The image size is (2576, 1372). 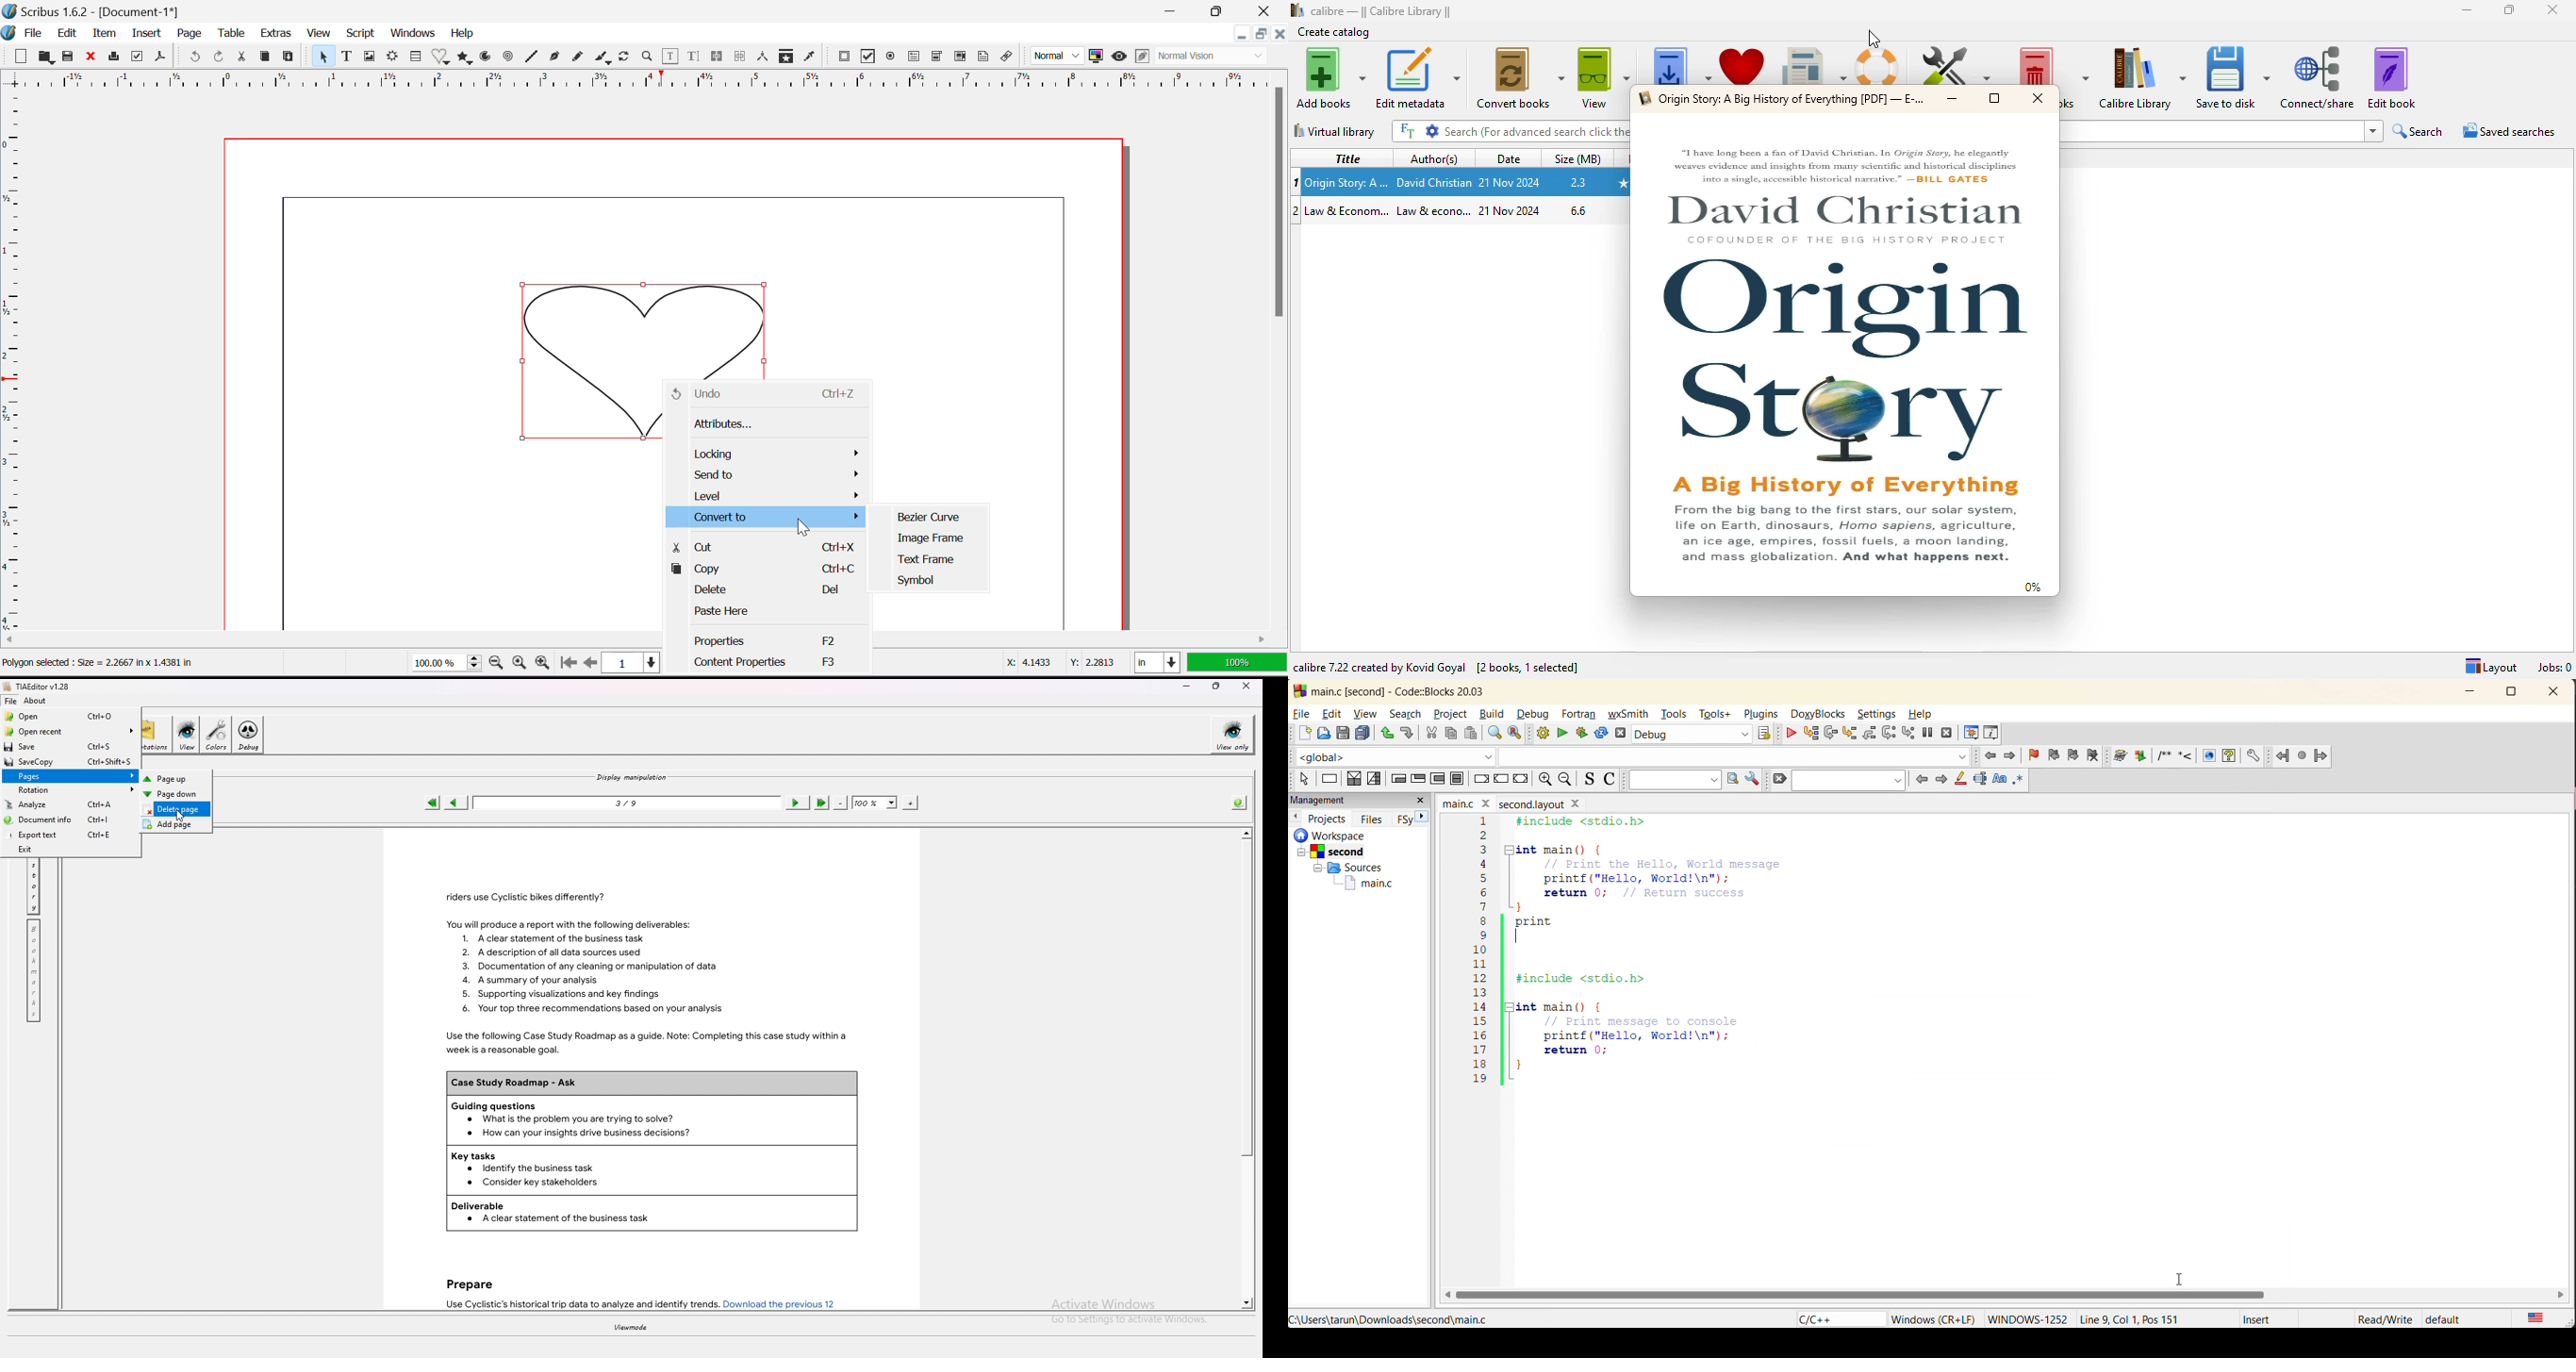 What do you see at coordinates (804, 526) in the screenshot?
I see `Cursor` at bounding box center [804, 526].